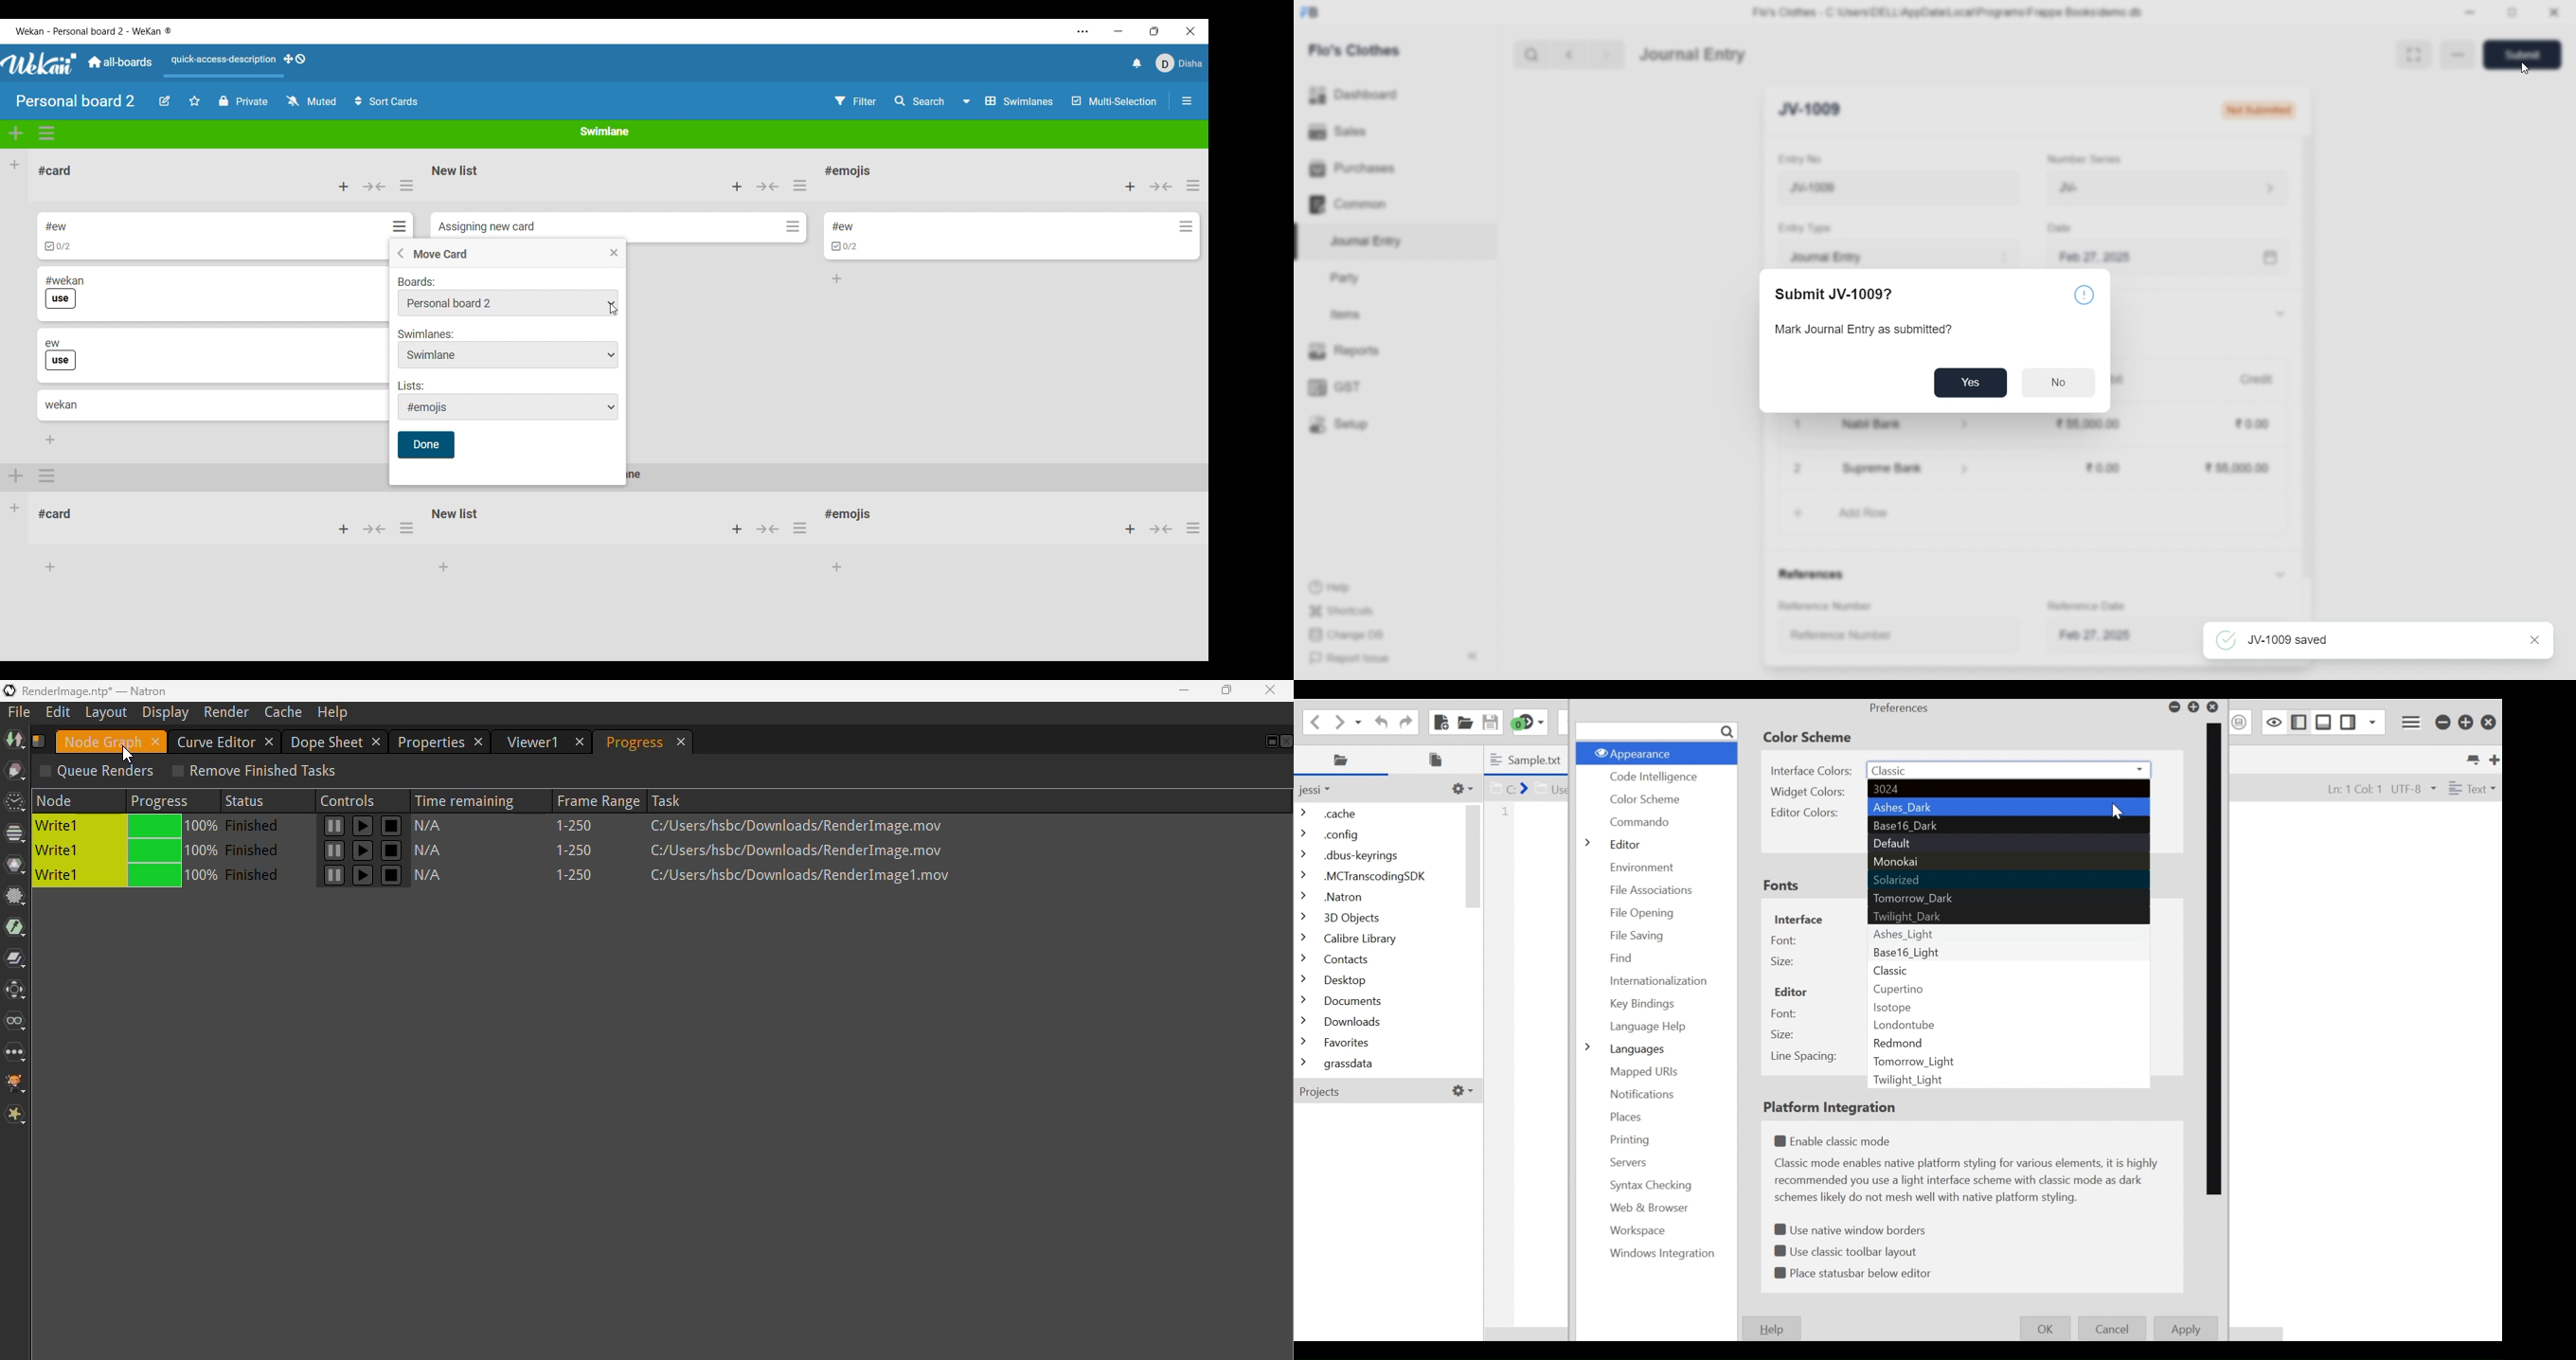 The image size is (2576, 1372). I want to click on base 16 light, so click(2007, 952).